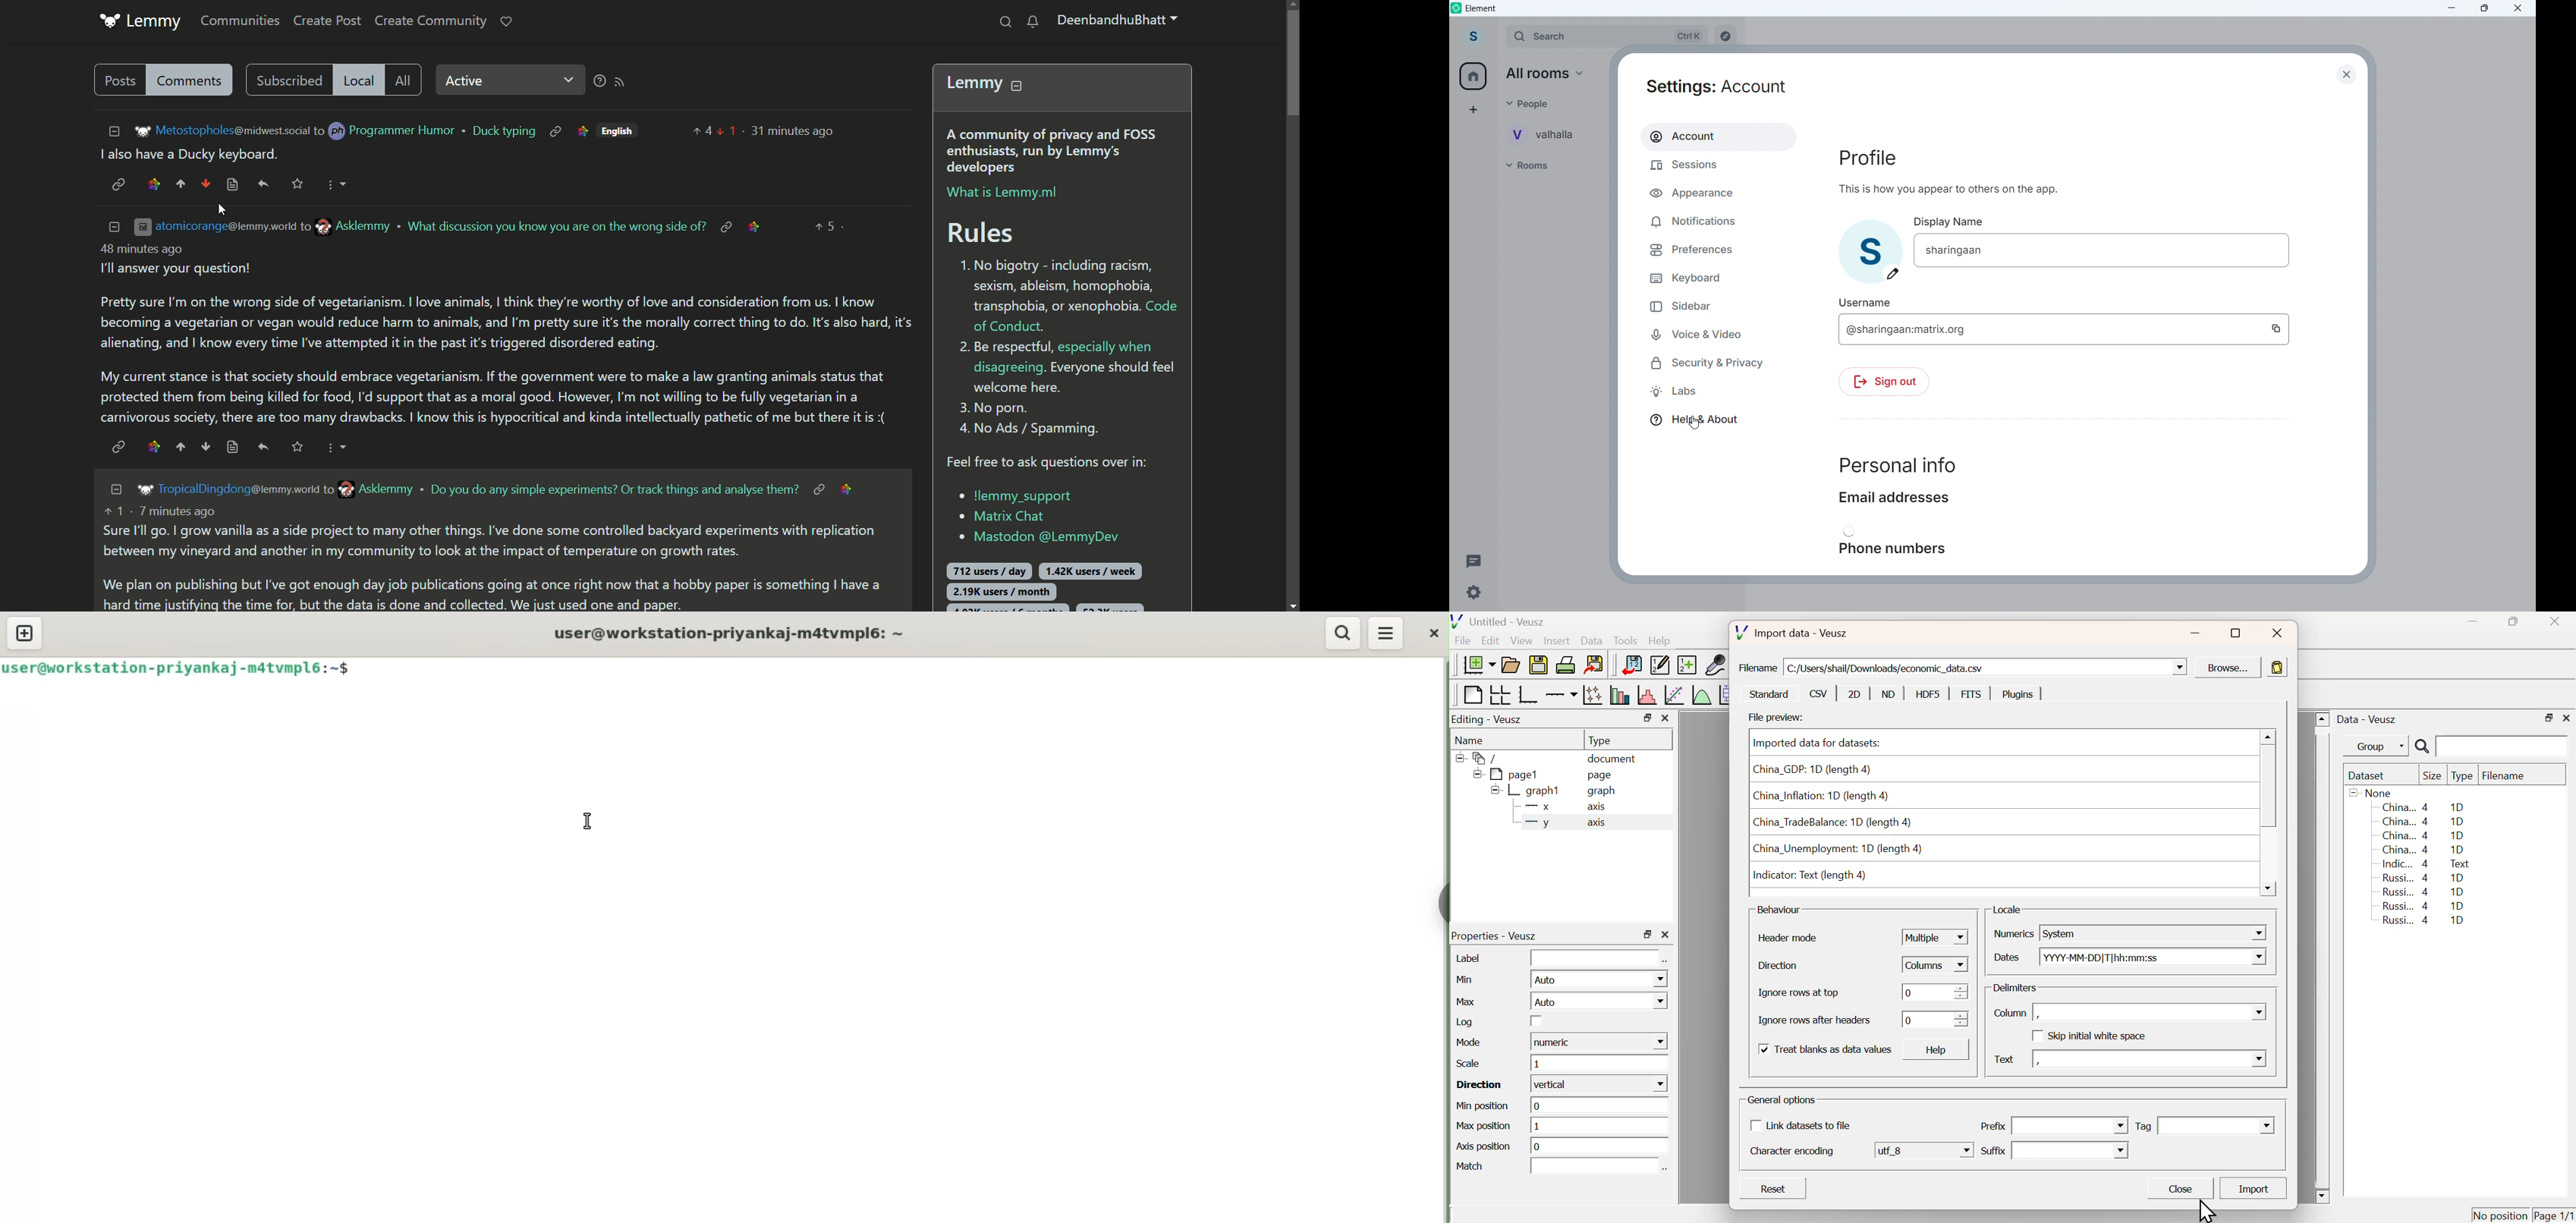 The image size is (2576, 1232). Describe the element at coordinates (1793, 1151) in the screenshot. I see `Character encoding` at that location.